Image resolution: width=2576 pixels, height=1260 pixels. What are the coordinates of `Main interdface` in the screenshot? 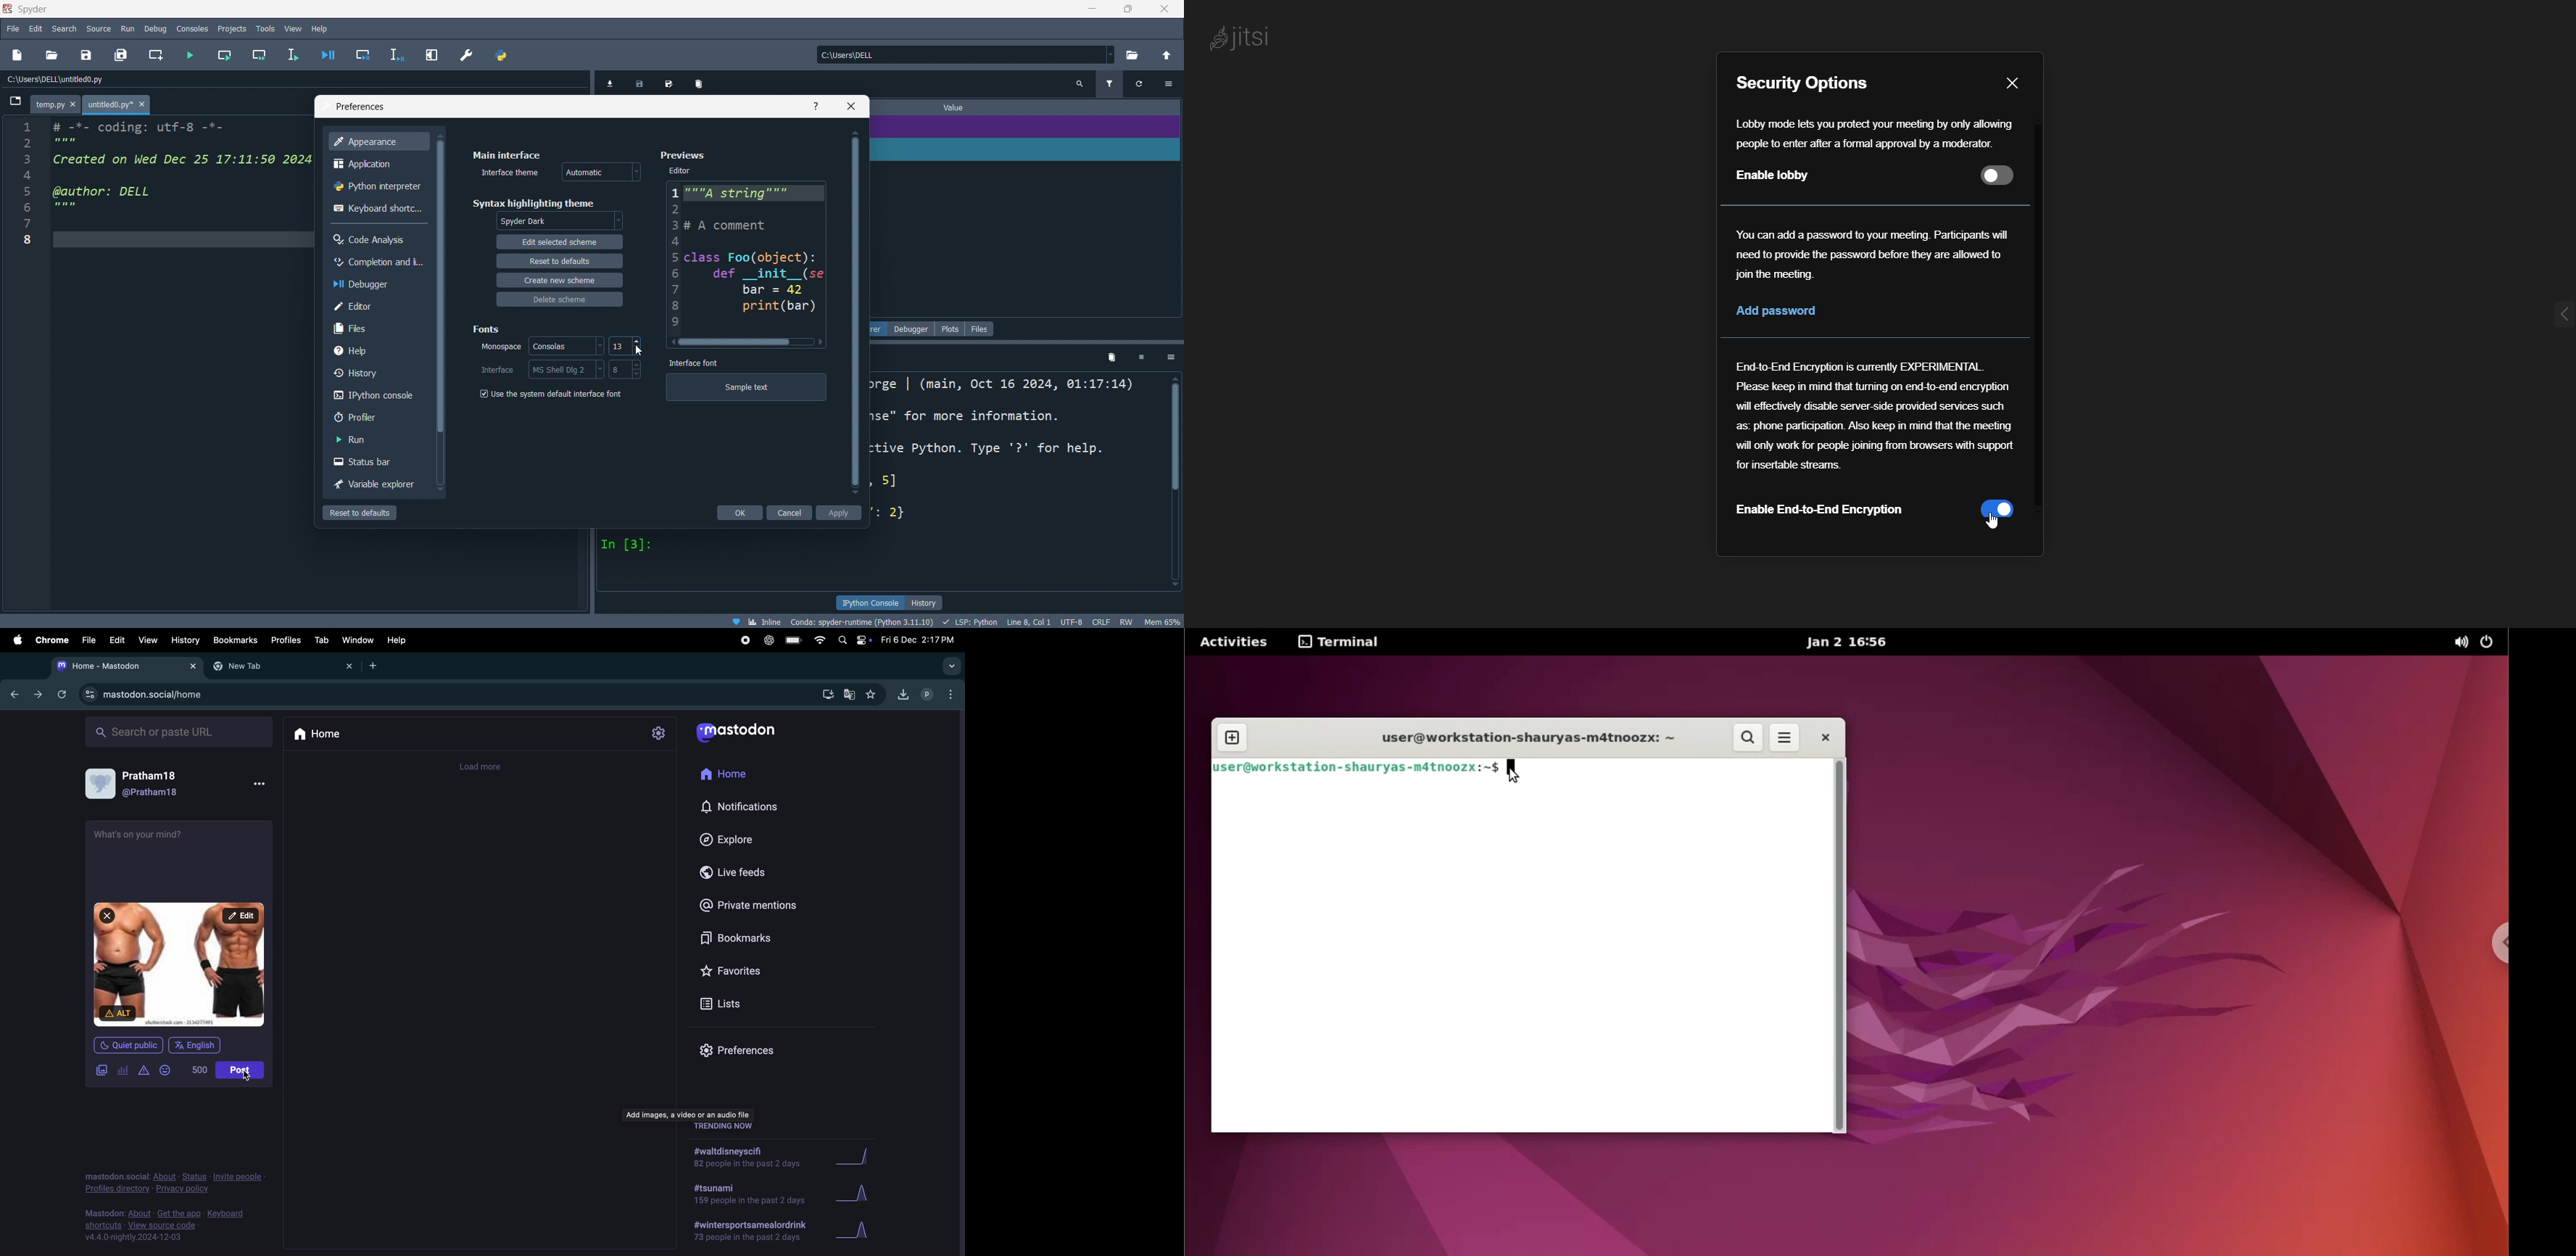 It's located at (519, 150).